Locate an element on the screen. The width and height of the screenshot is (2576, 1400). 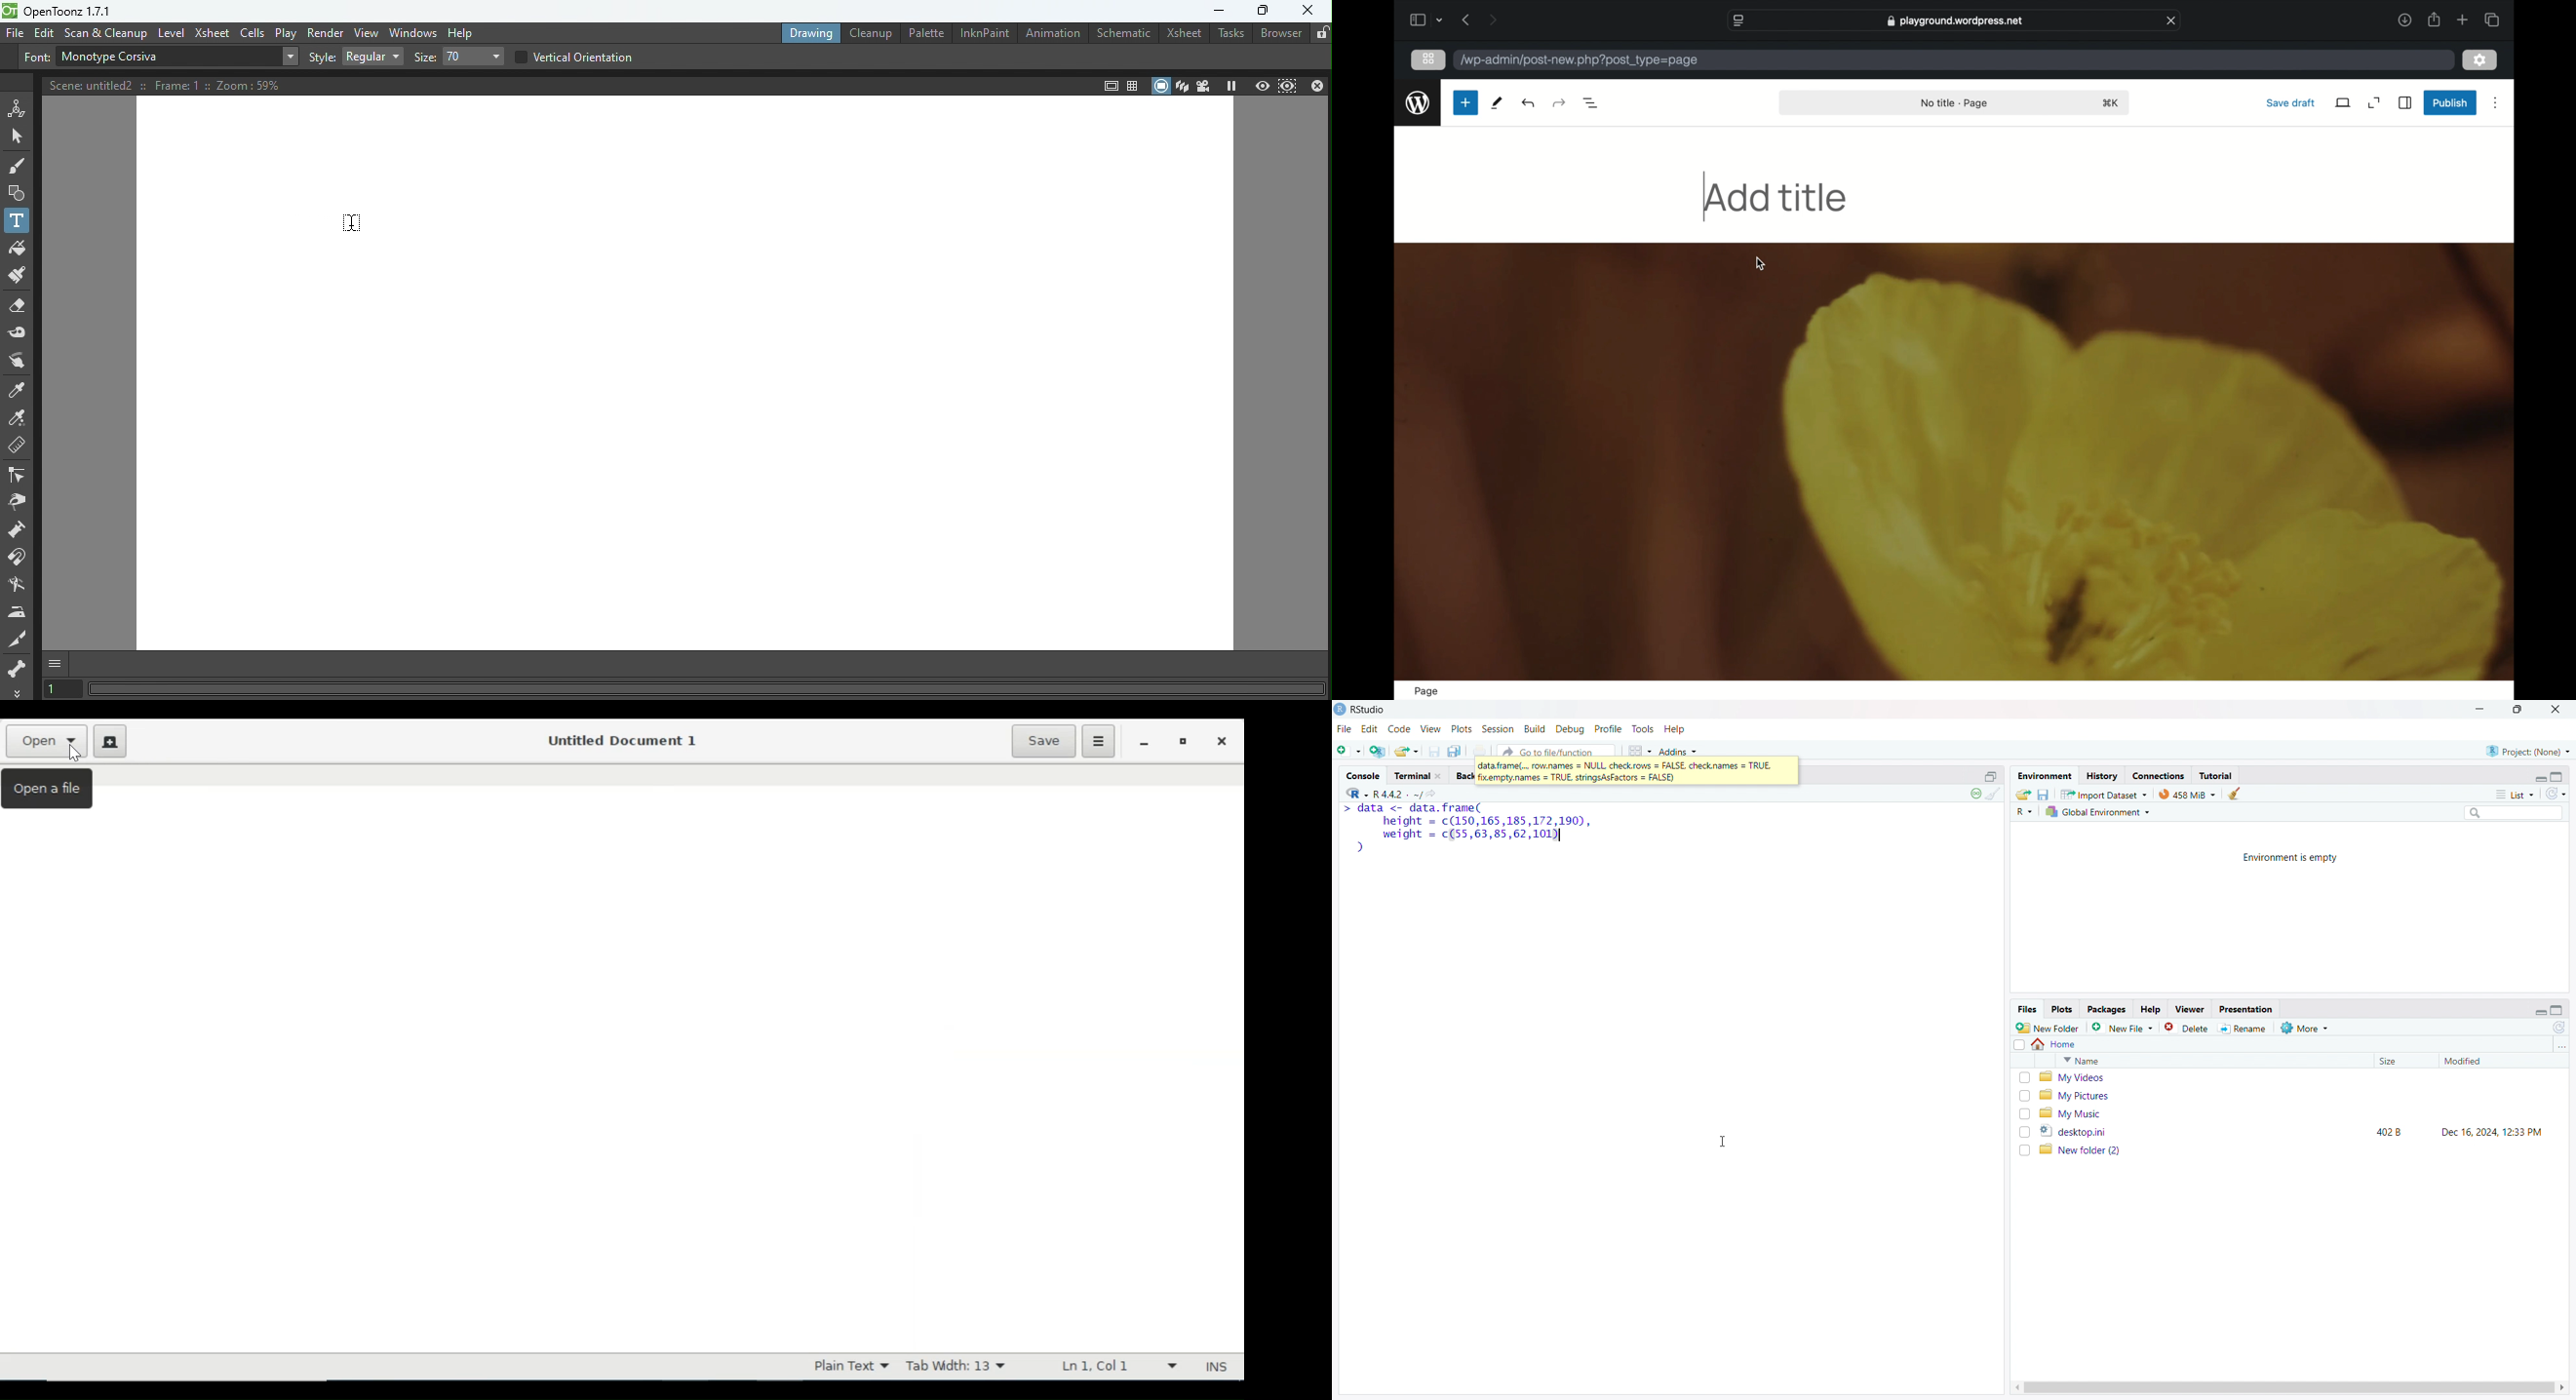
tutorial is located at coordinates (2216, 775).